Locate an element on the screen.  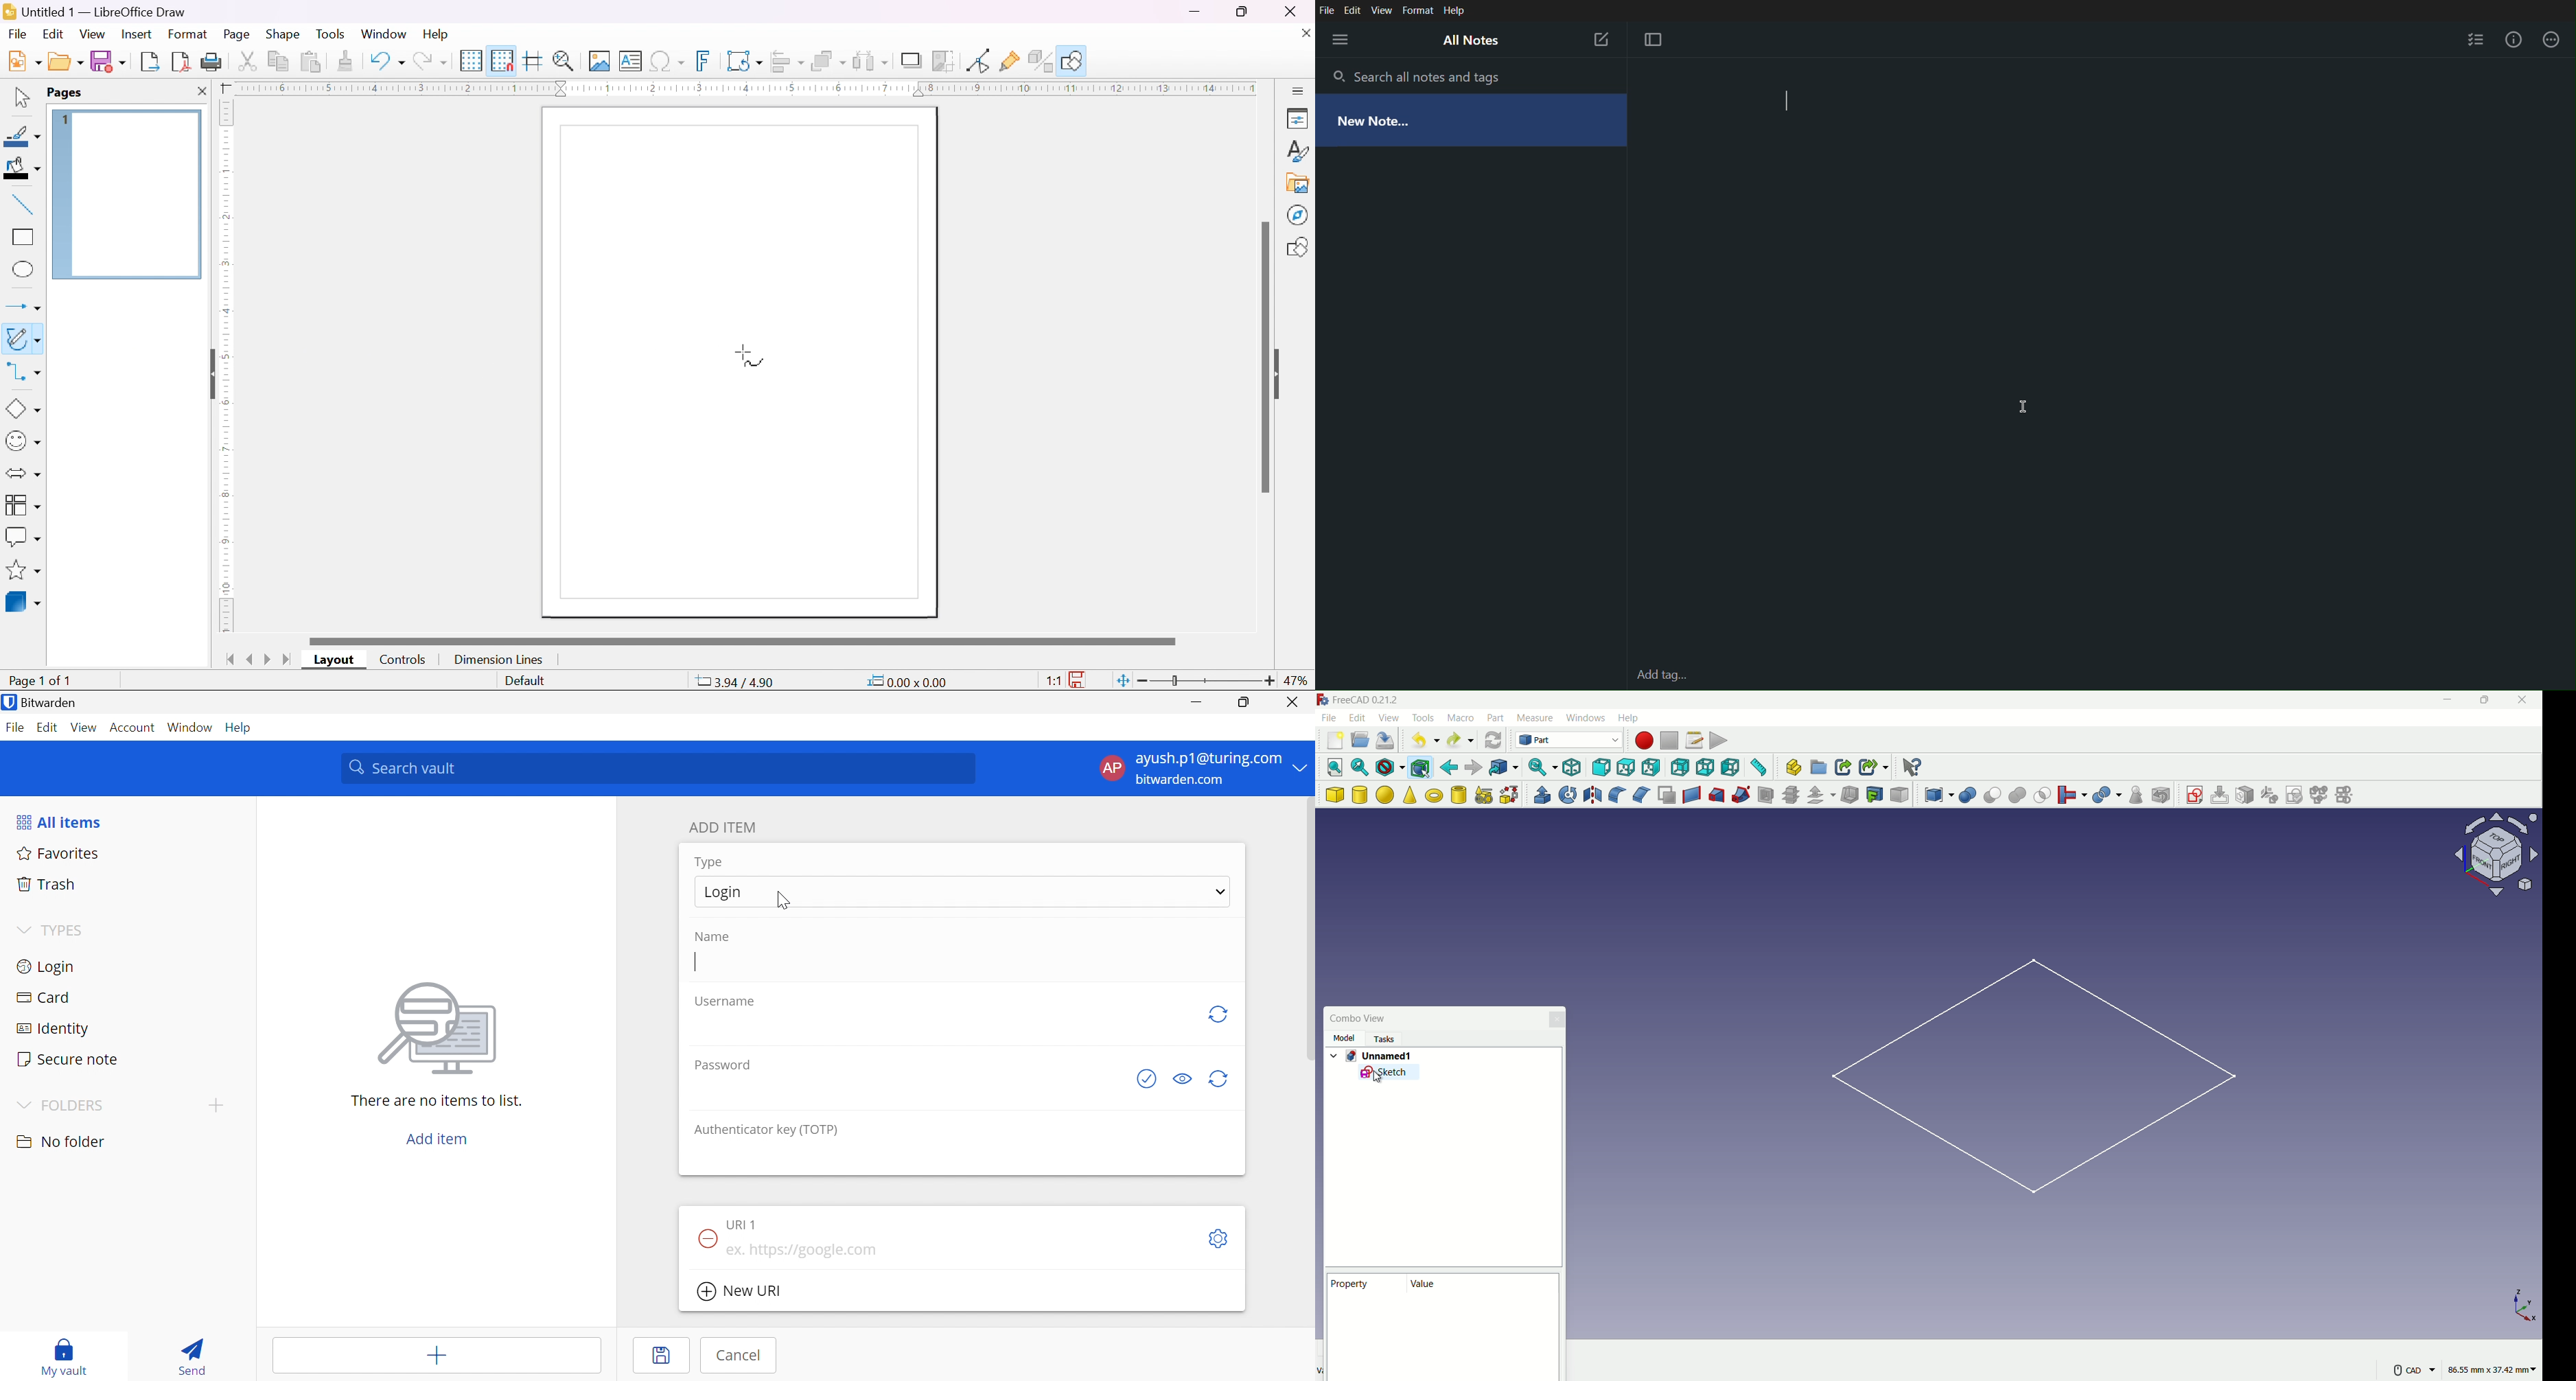
edit is located at coordinates (1357, 718).